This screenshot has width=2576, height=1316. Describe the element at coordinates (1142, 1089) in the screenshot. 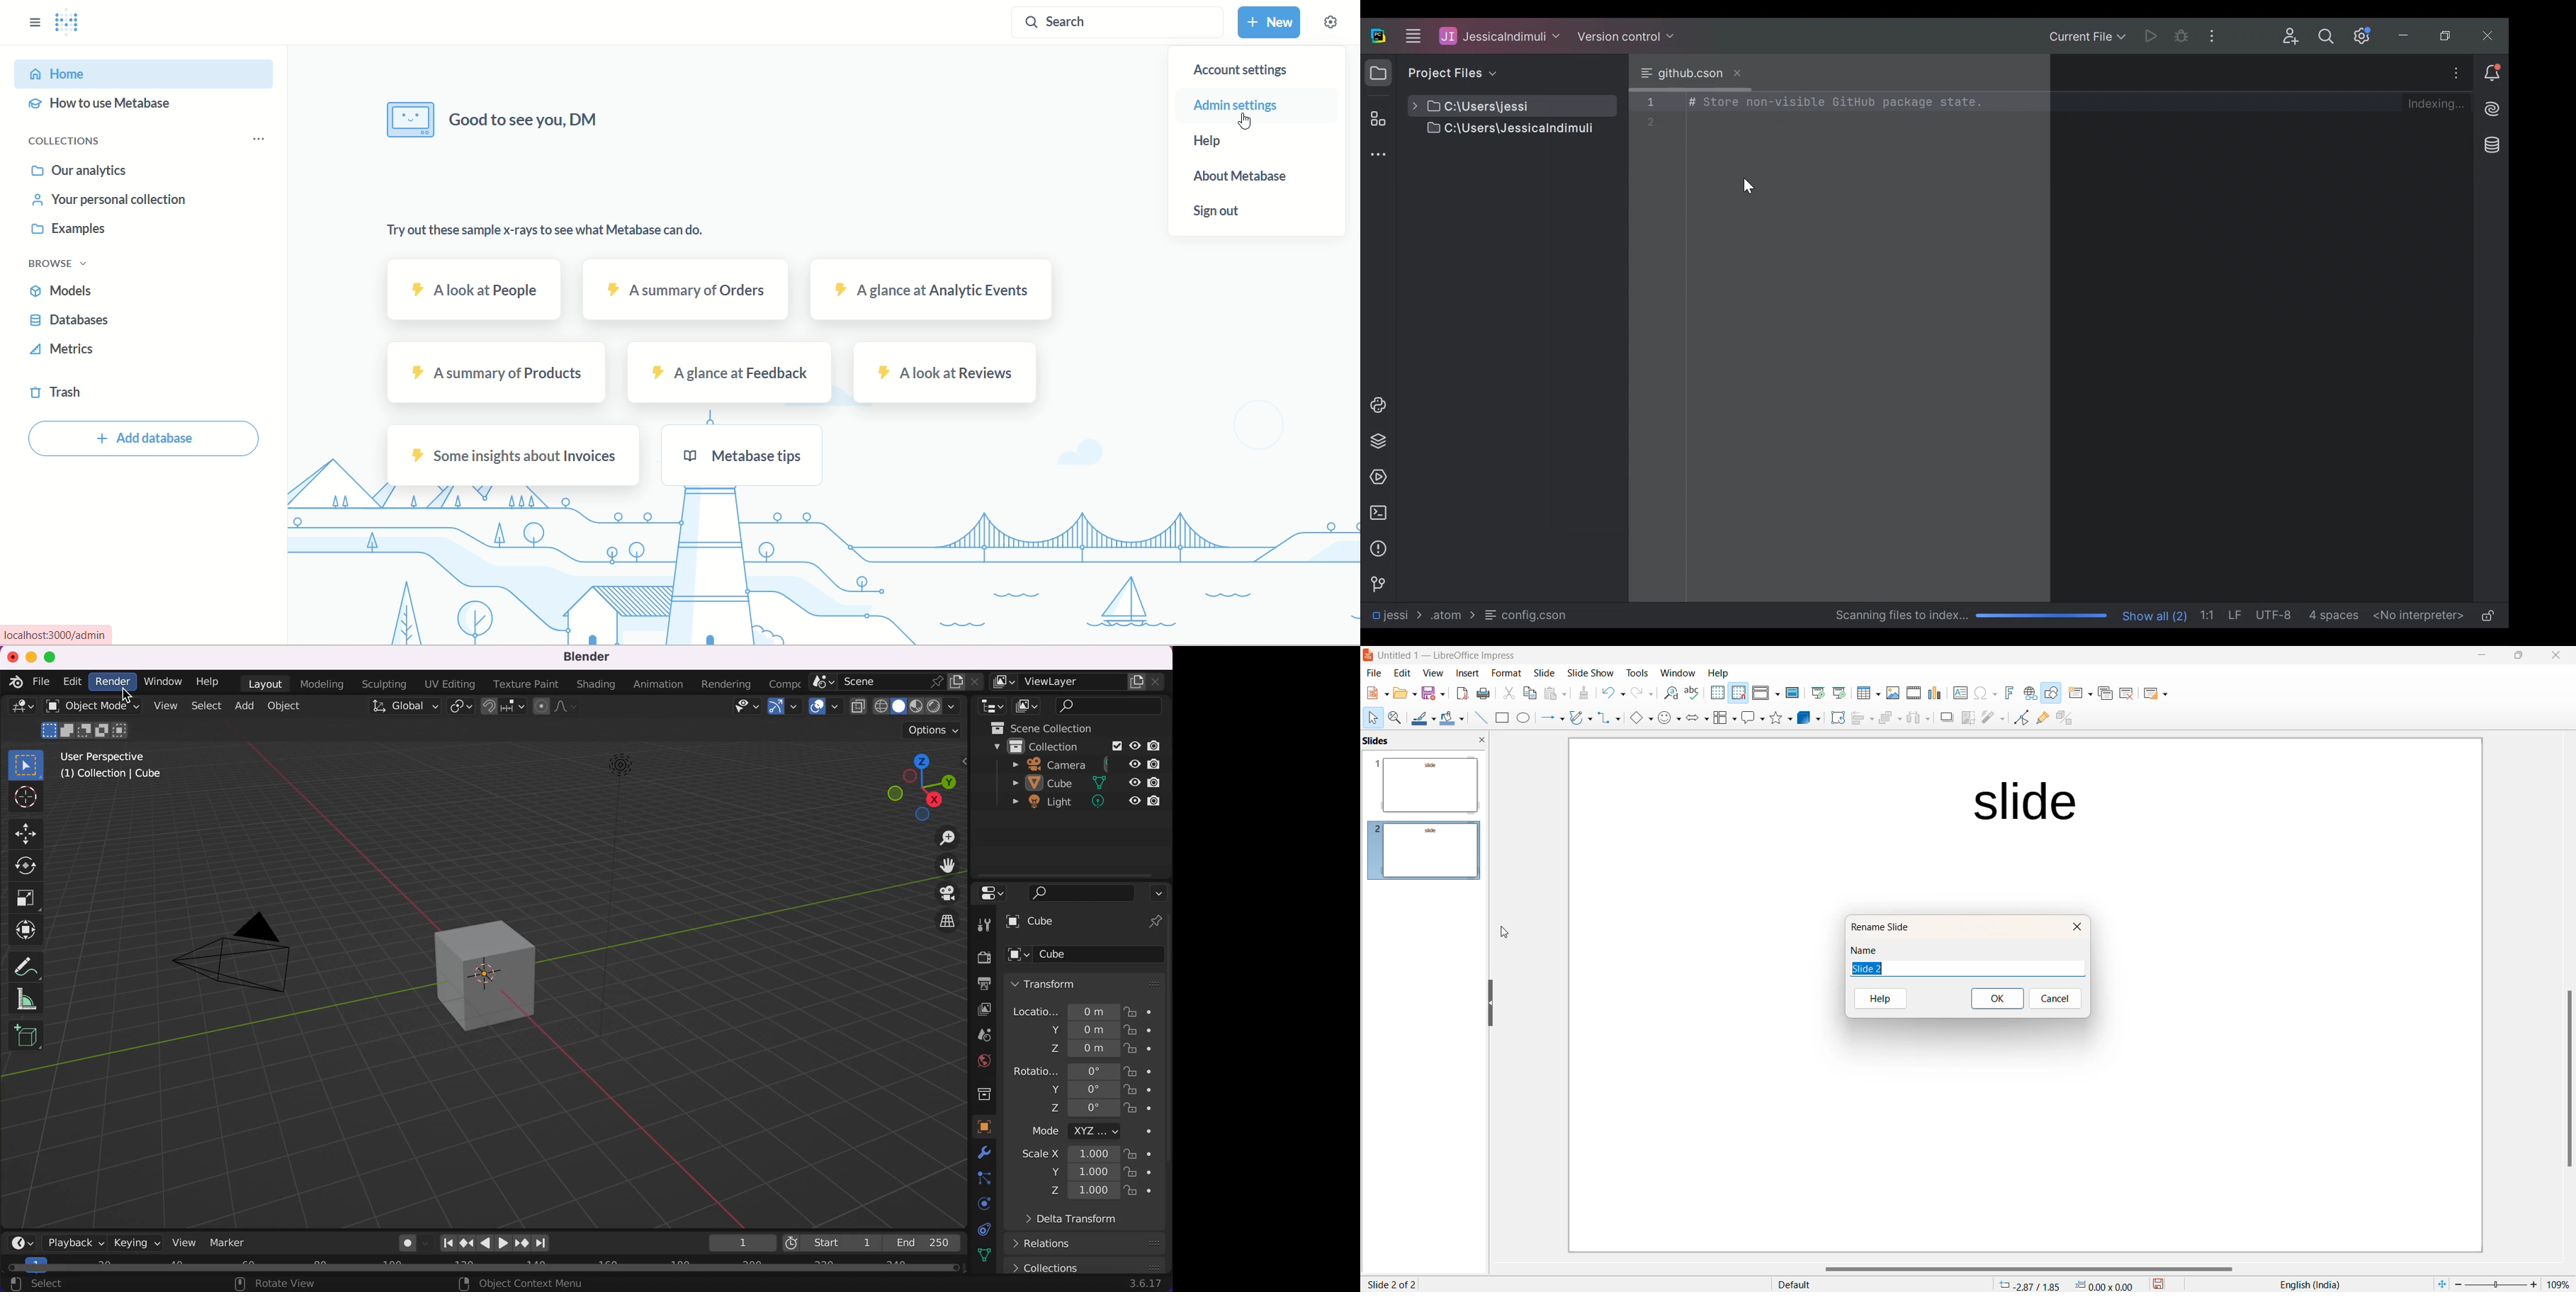

I see `lock` at that location.